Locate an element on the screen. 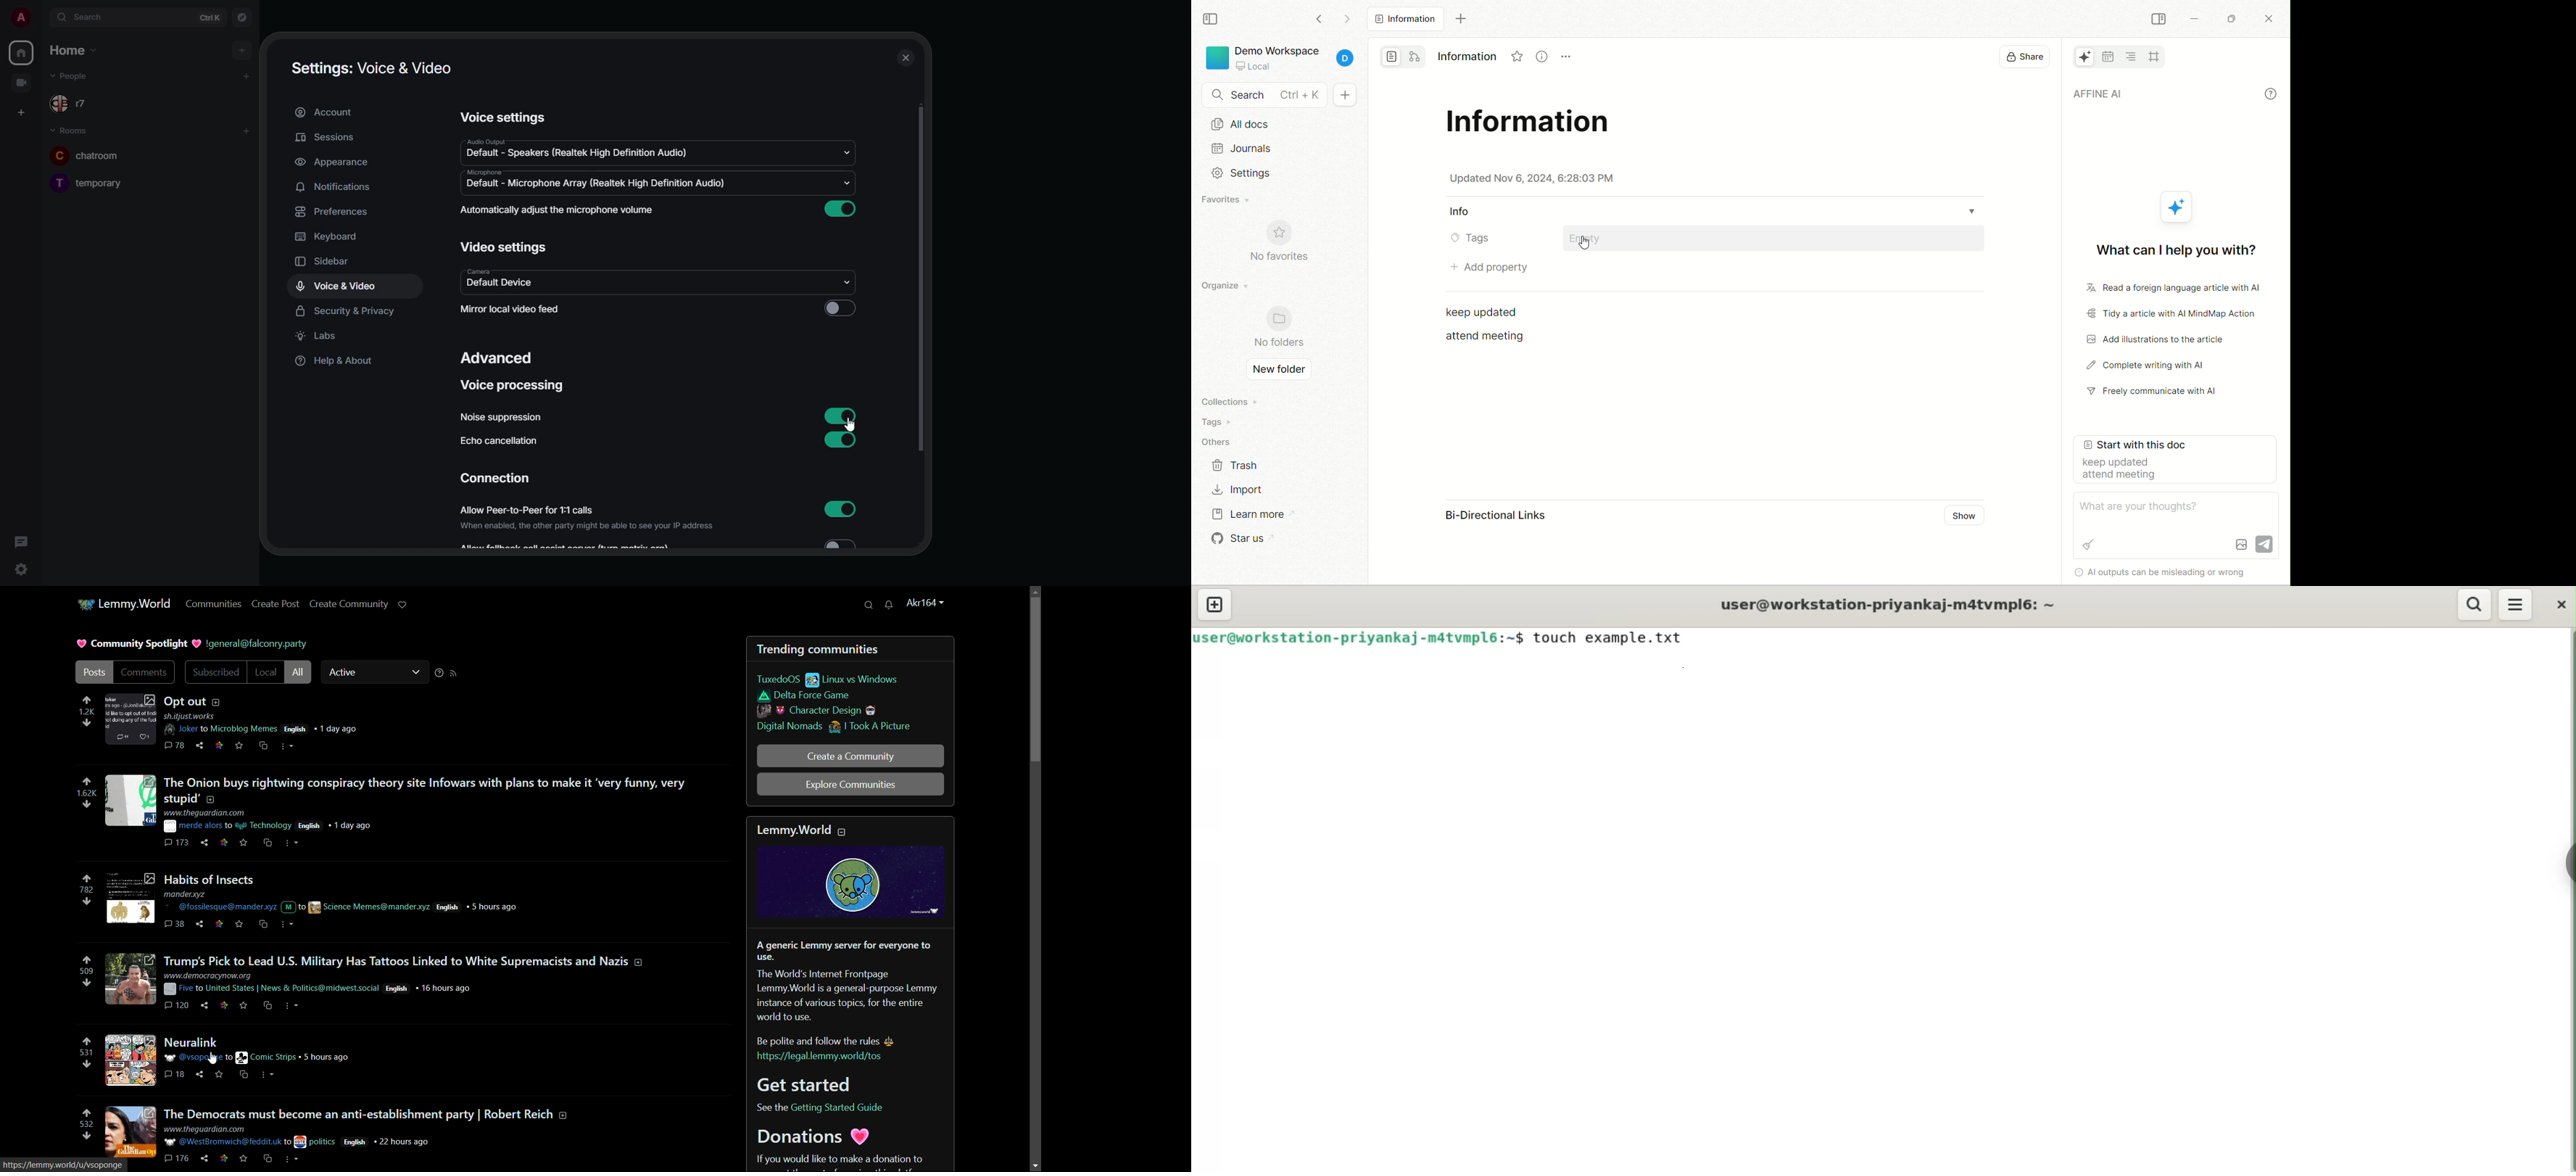 This screenshot has width=2576, height=1176. linux vs windows is located at coordinates (855, 680).